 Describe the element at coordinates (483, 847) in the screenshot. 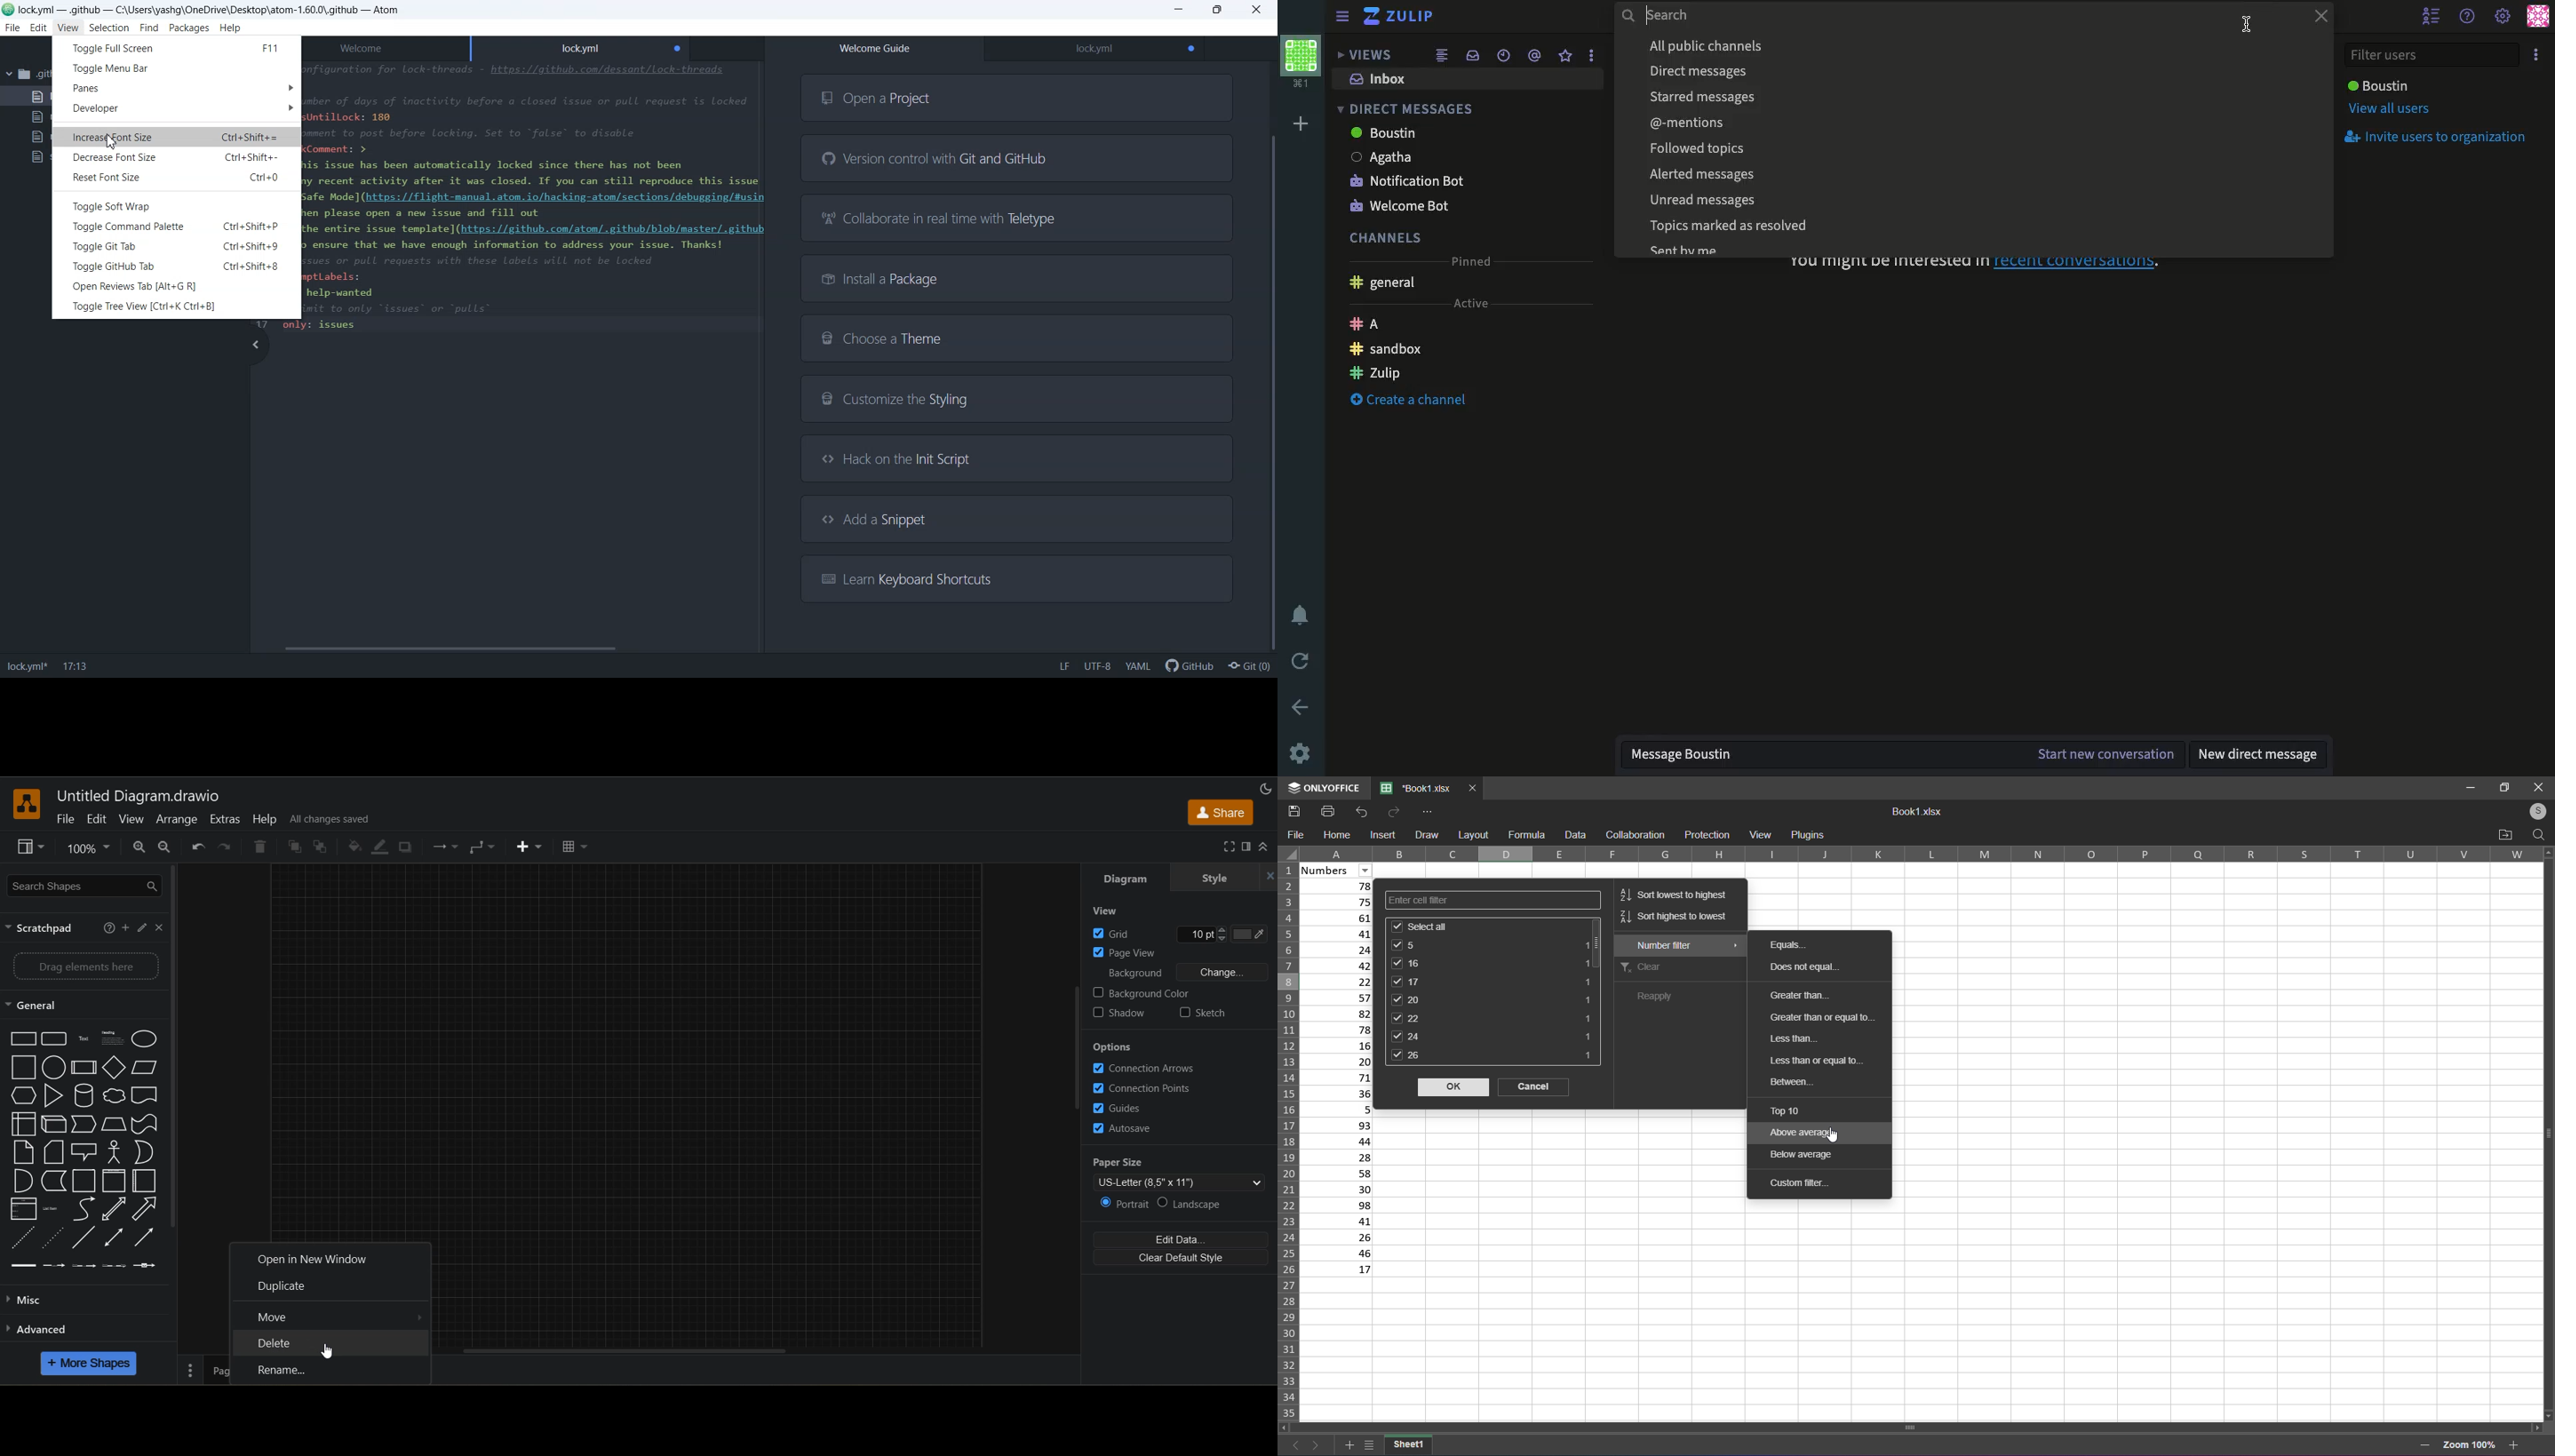

I see `waypoints` at that location.